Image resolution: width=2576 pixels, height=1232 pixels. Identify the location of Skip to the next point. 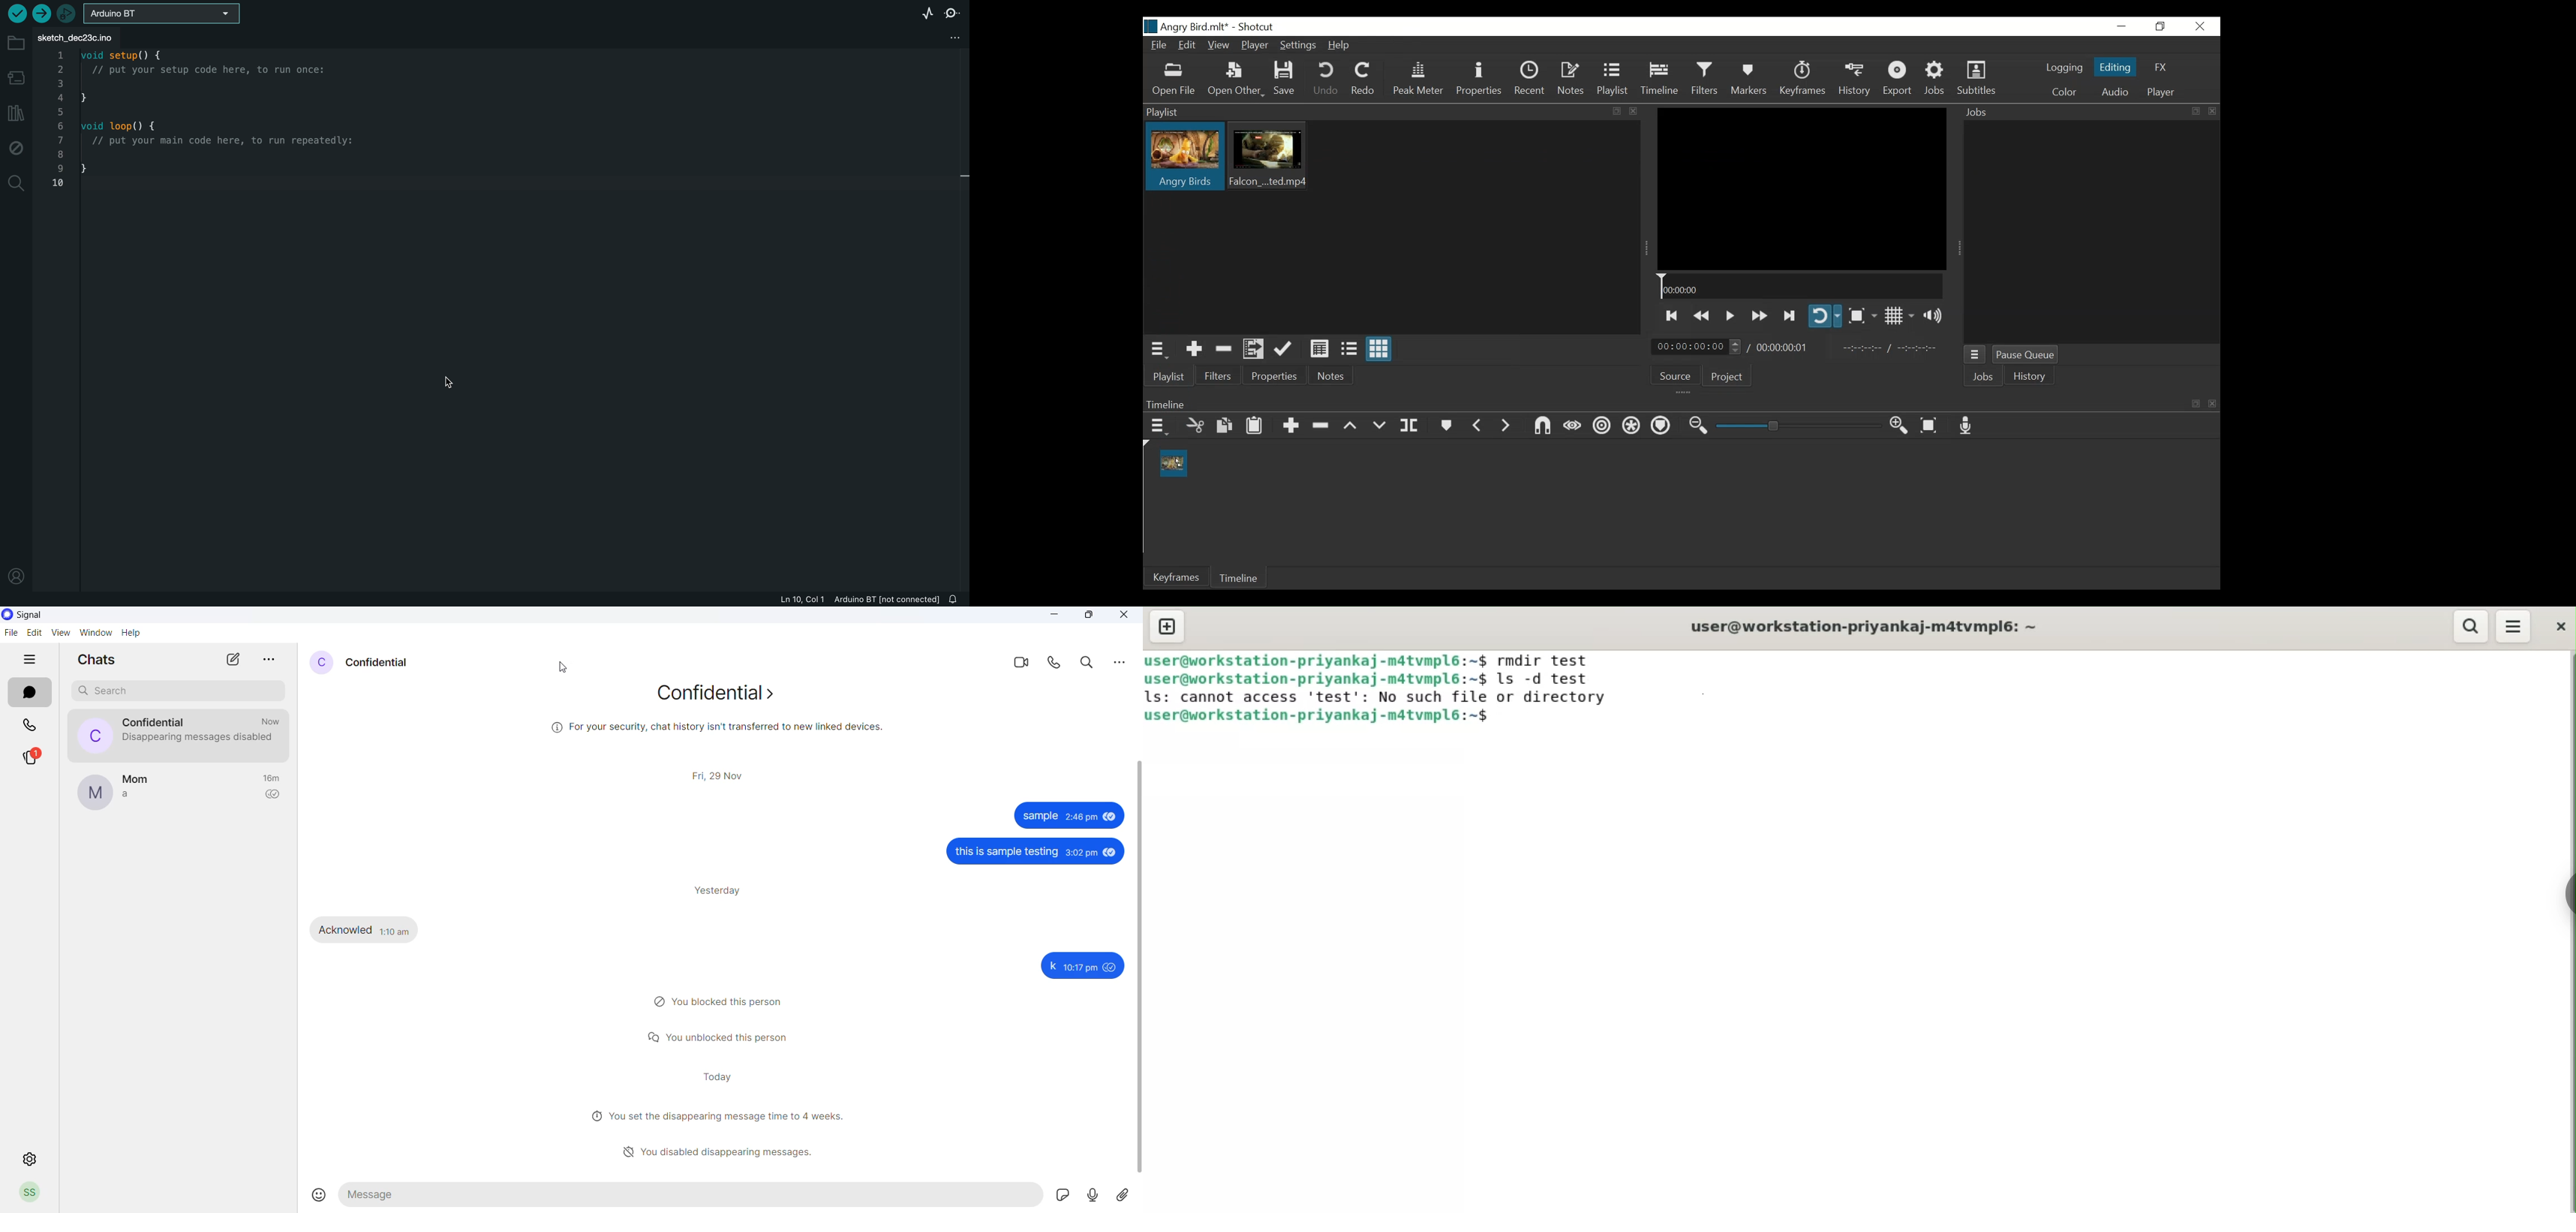
(1788, 314).